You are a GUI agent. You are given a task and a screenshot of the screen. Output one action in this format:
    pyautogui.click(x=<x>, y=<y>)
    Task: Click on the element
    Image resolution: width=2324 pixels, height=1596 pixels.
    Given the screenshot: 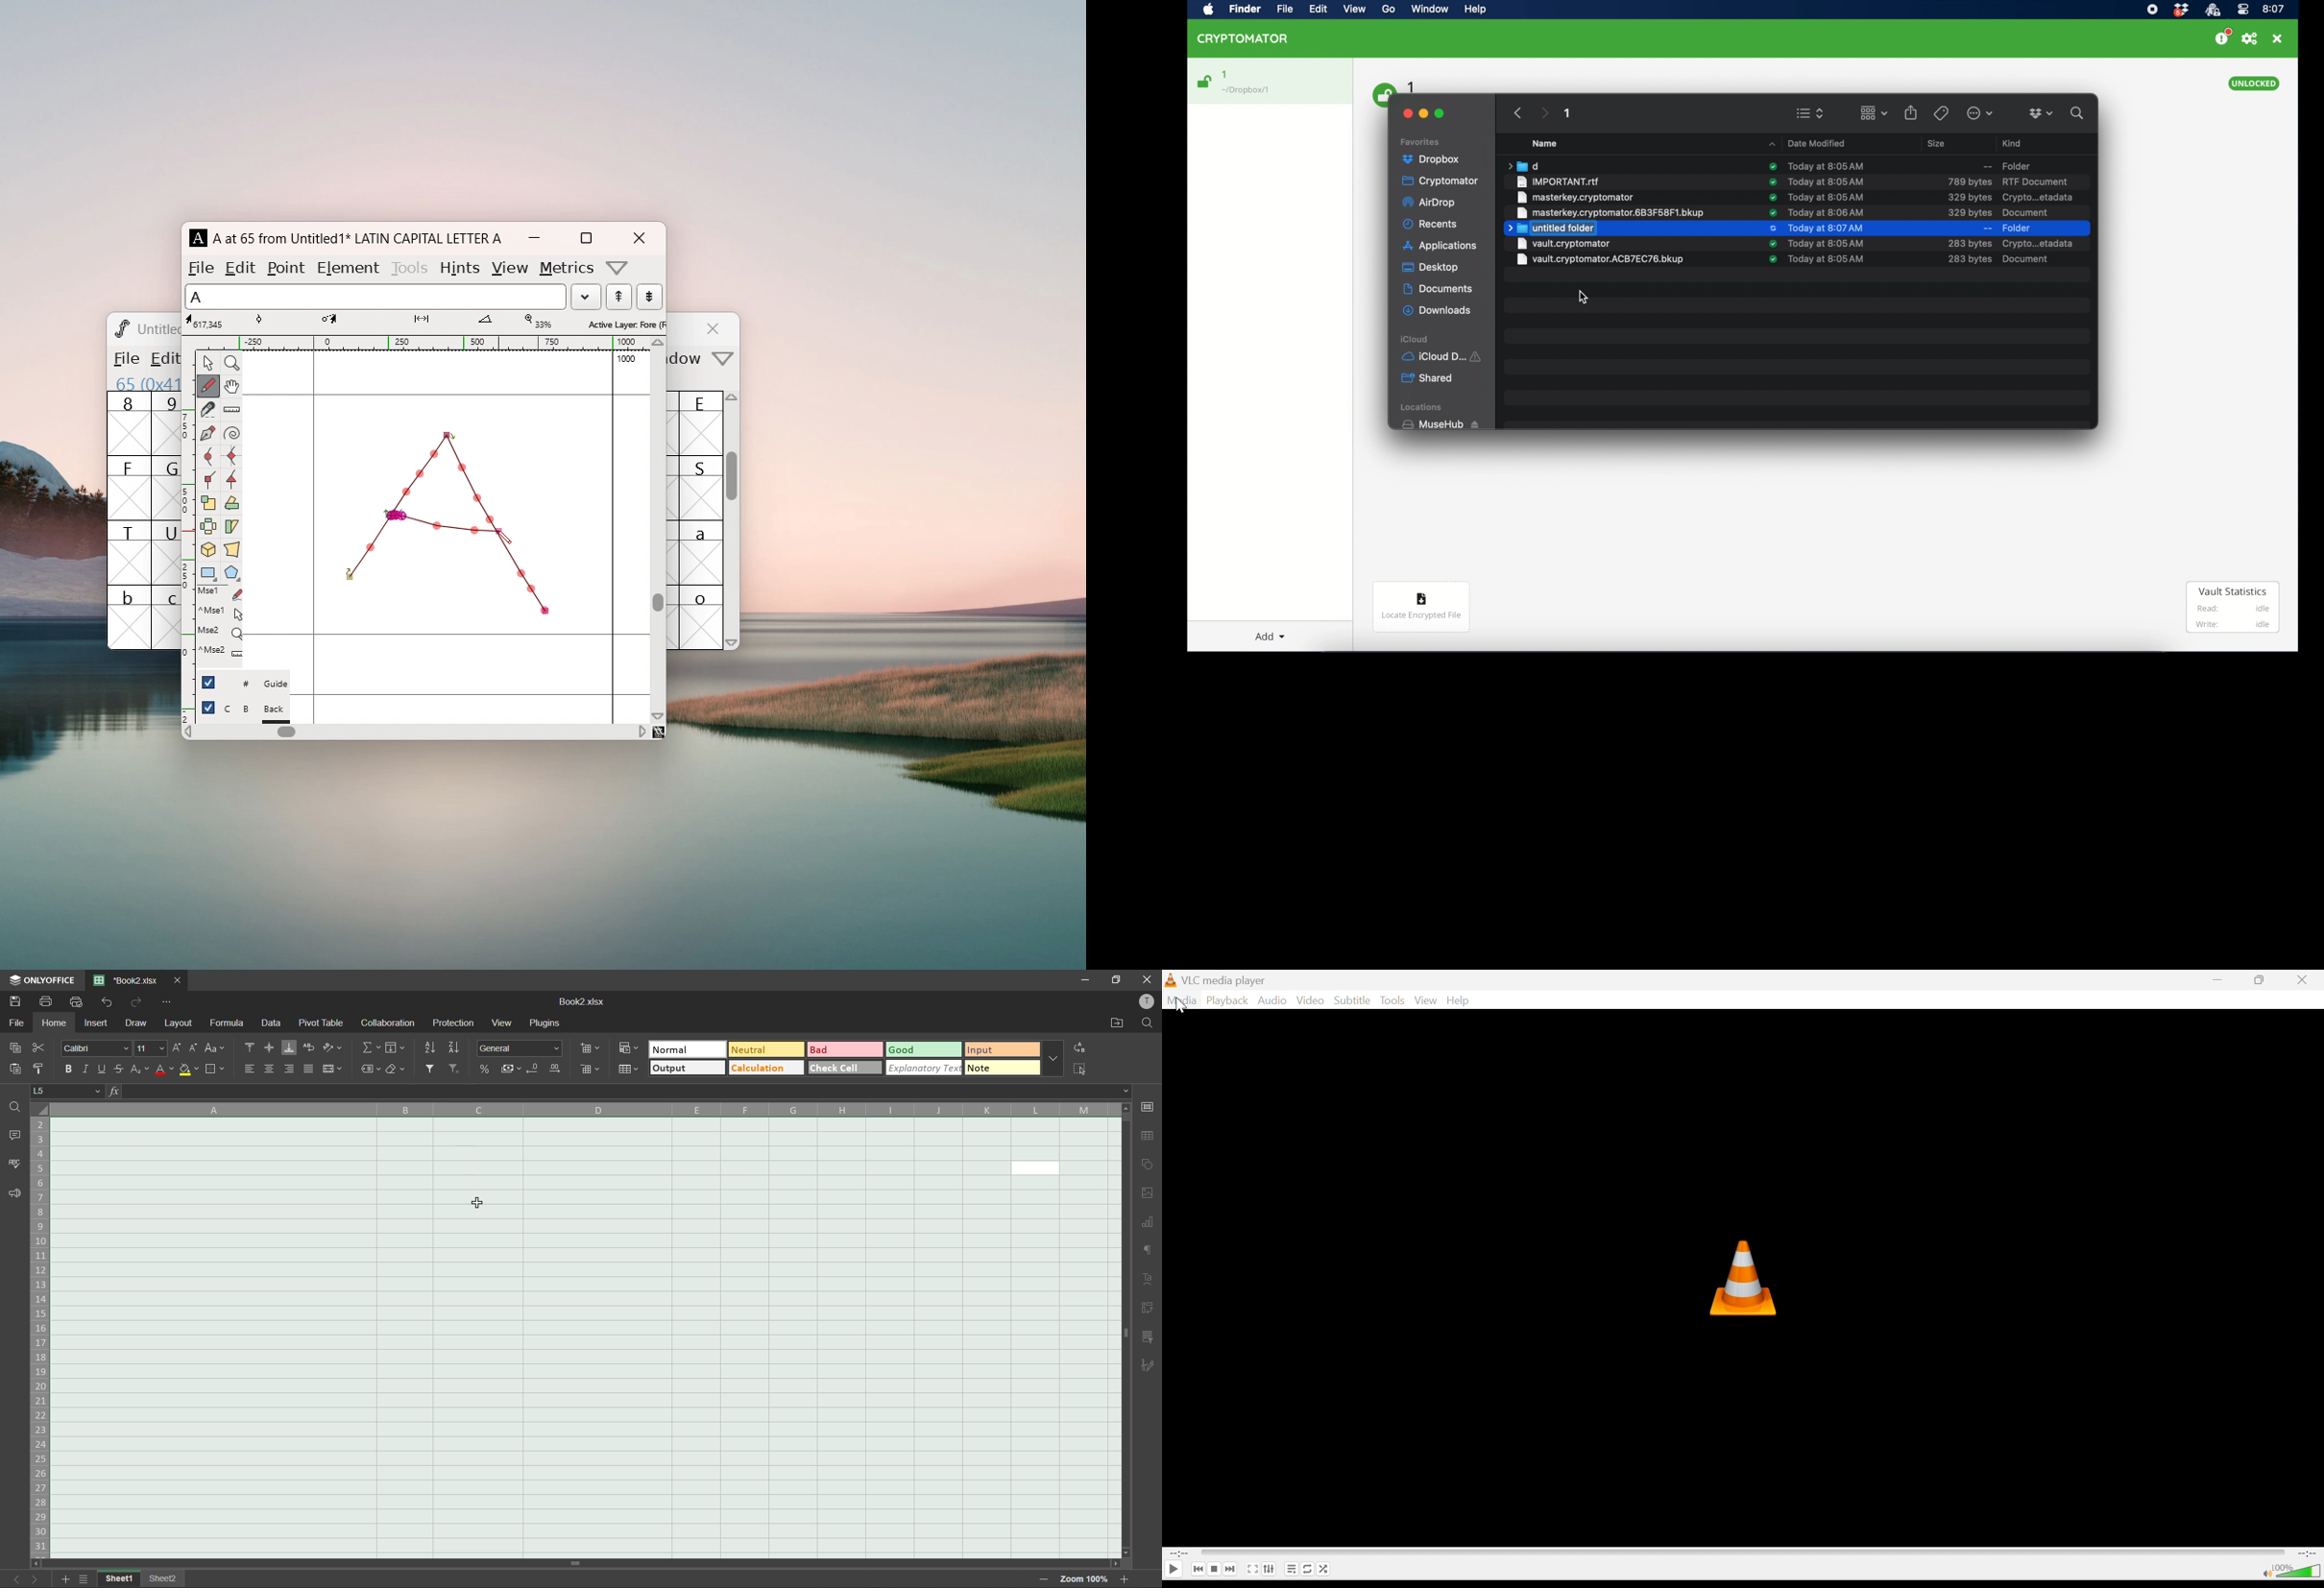 What is the action you would take?
    pyautogui.click(x=348, y=266)
    